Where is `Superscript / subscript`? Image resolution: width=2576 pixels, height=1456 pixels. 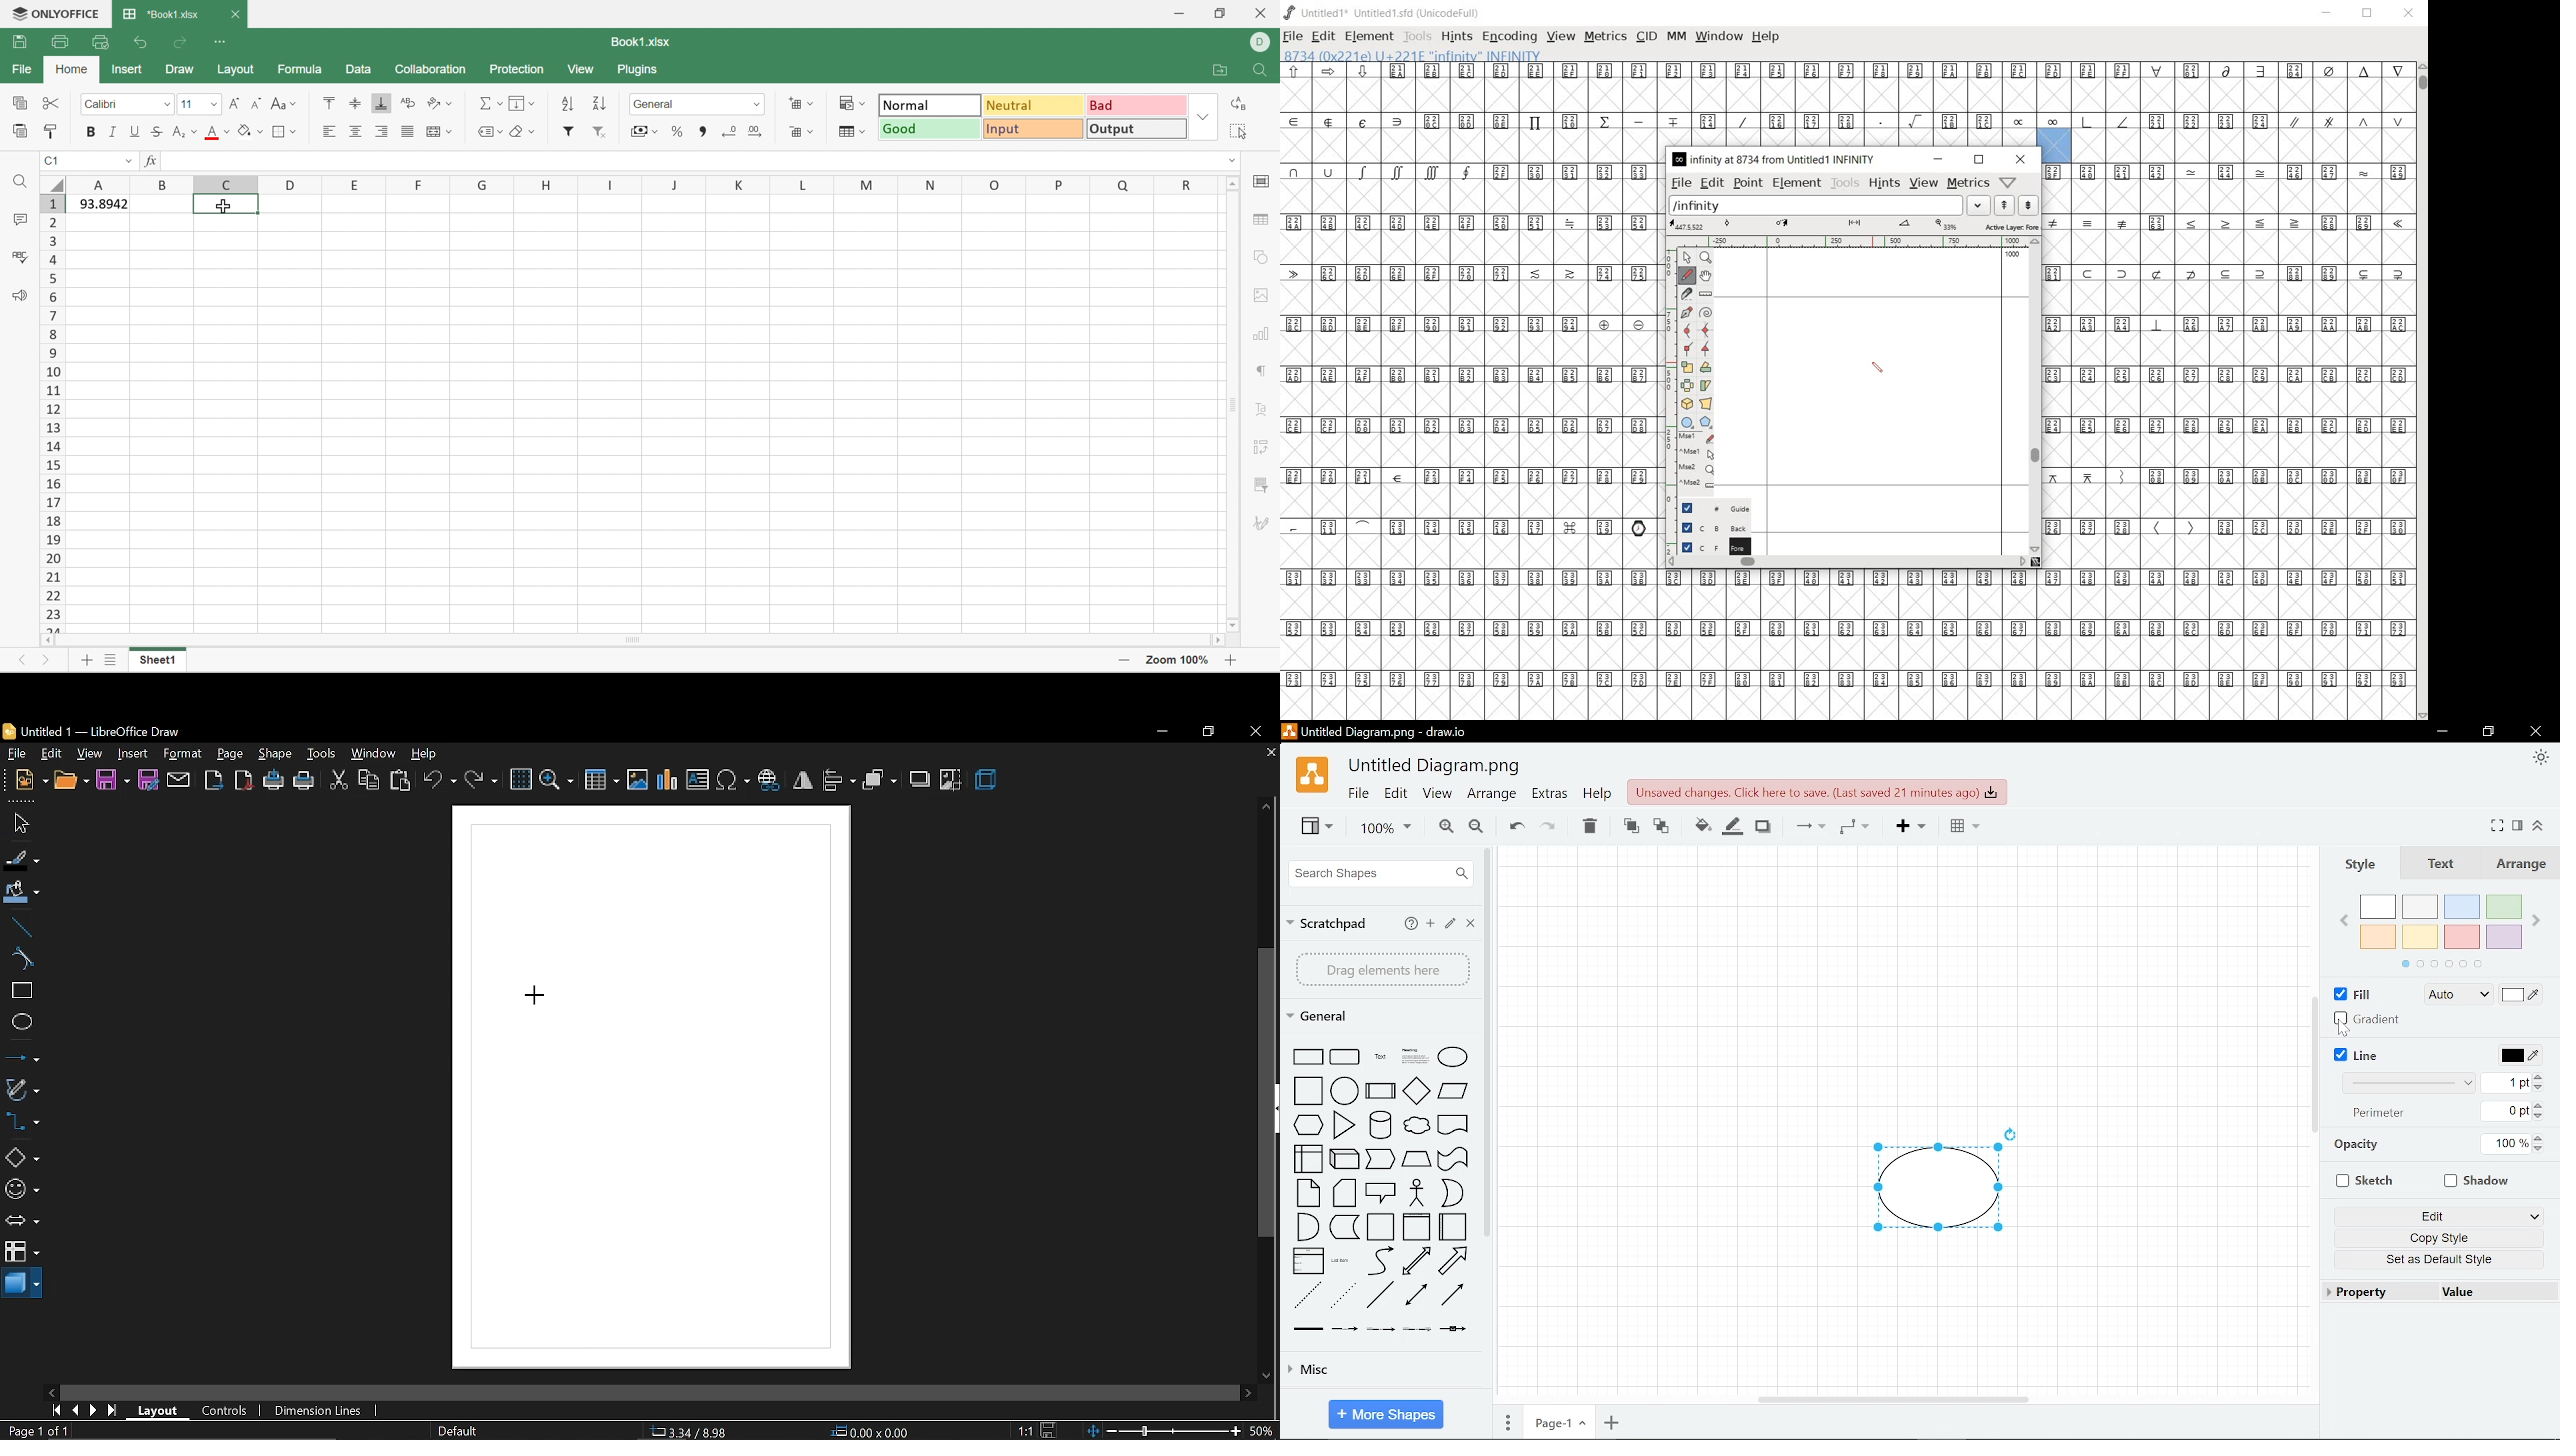
Superscript / subscript is located at coordinates (186, 131).